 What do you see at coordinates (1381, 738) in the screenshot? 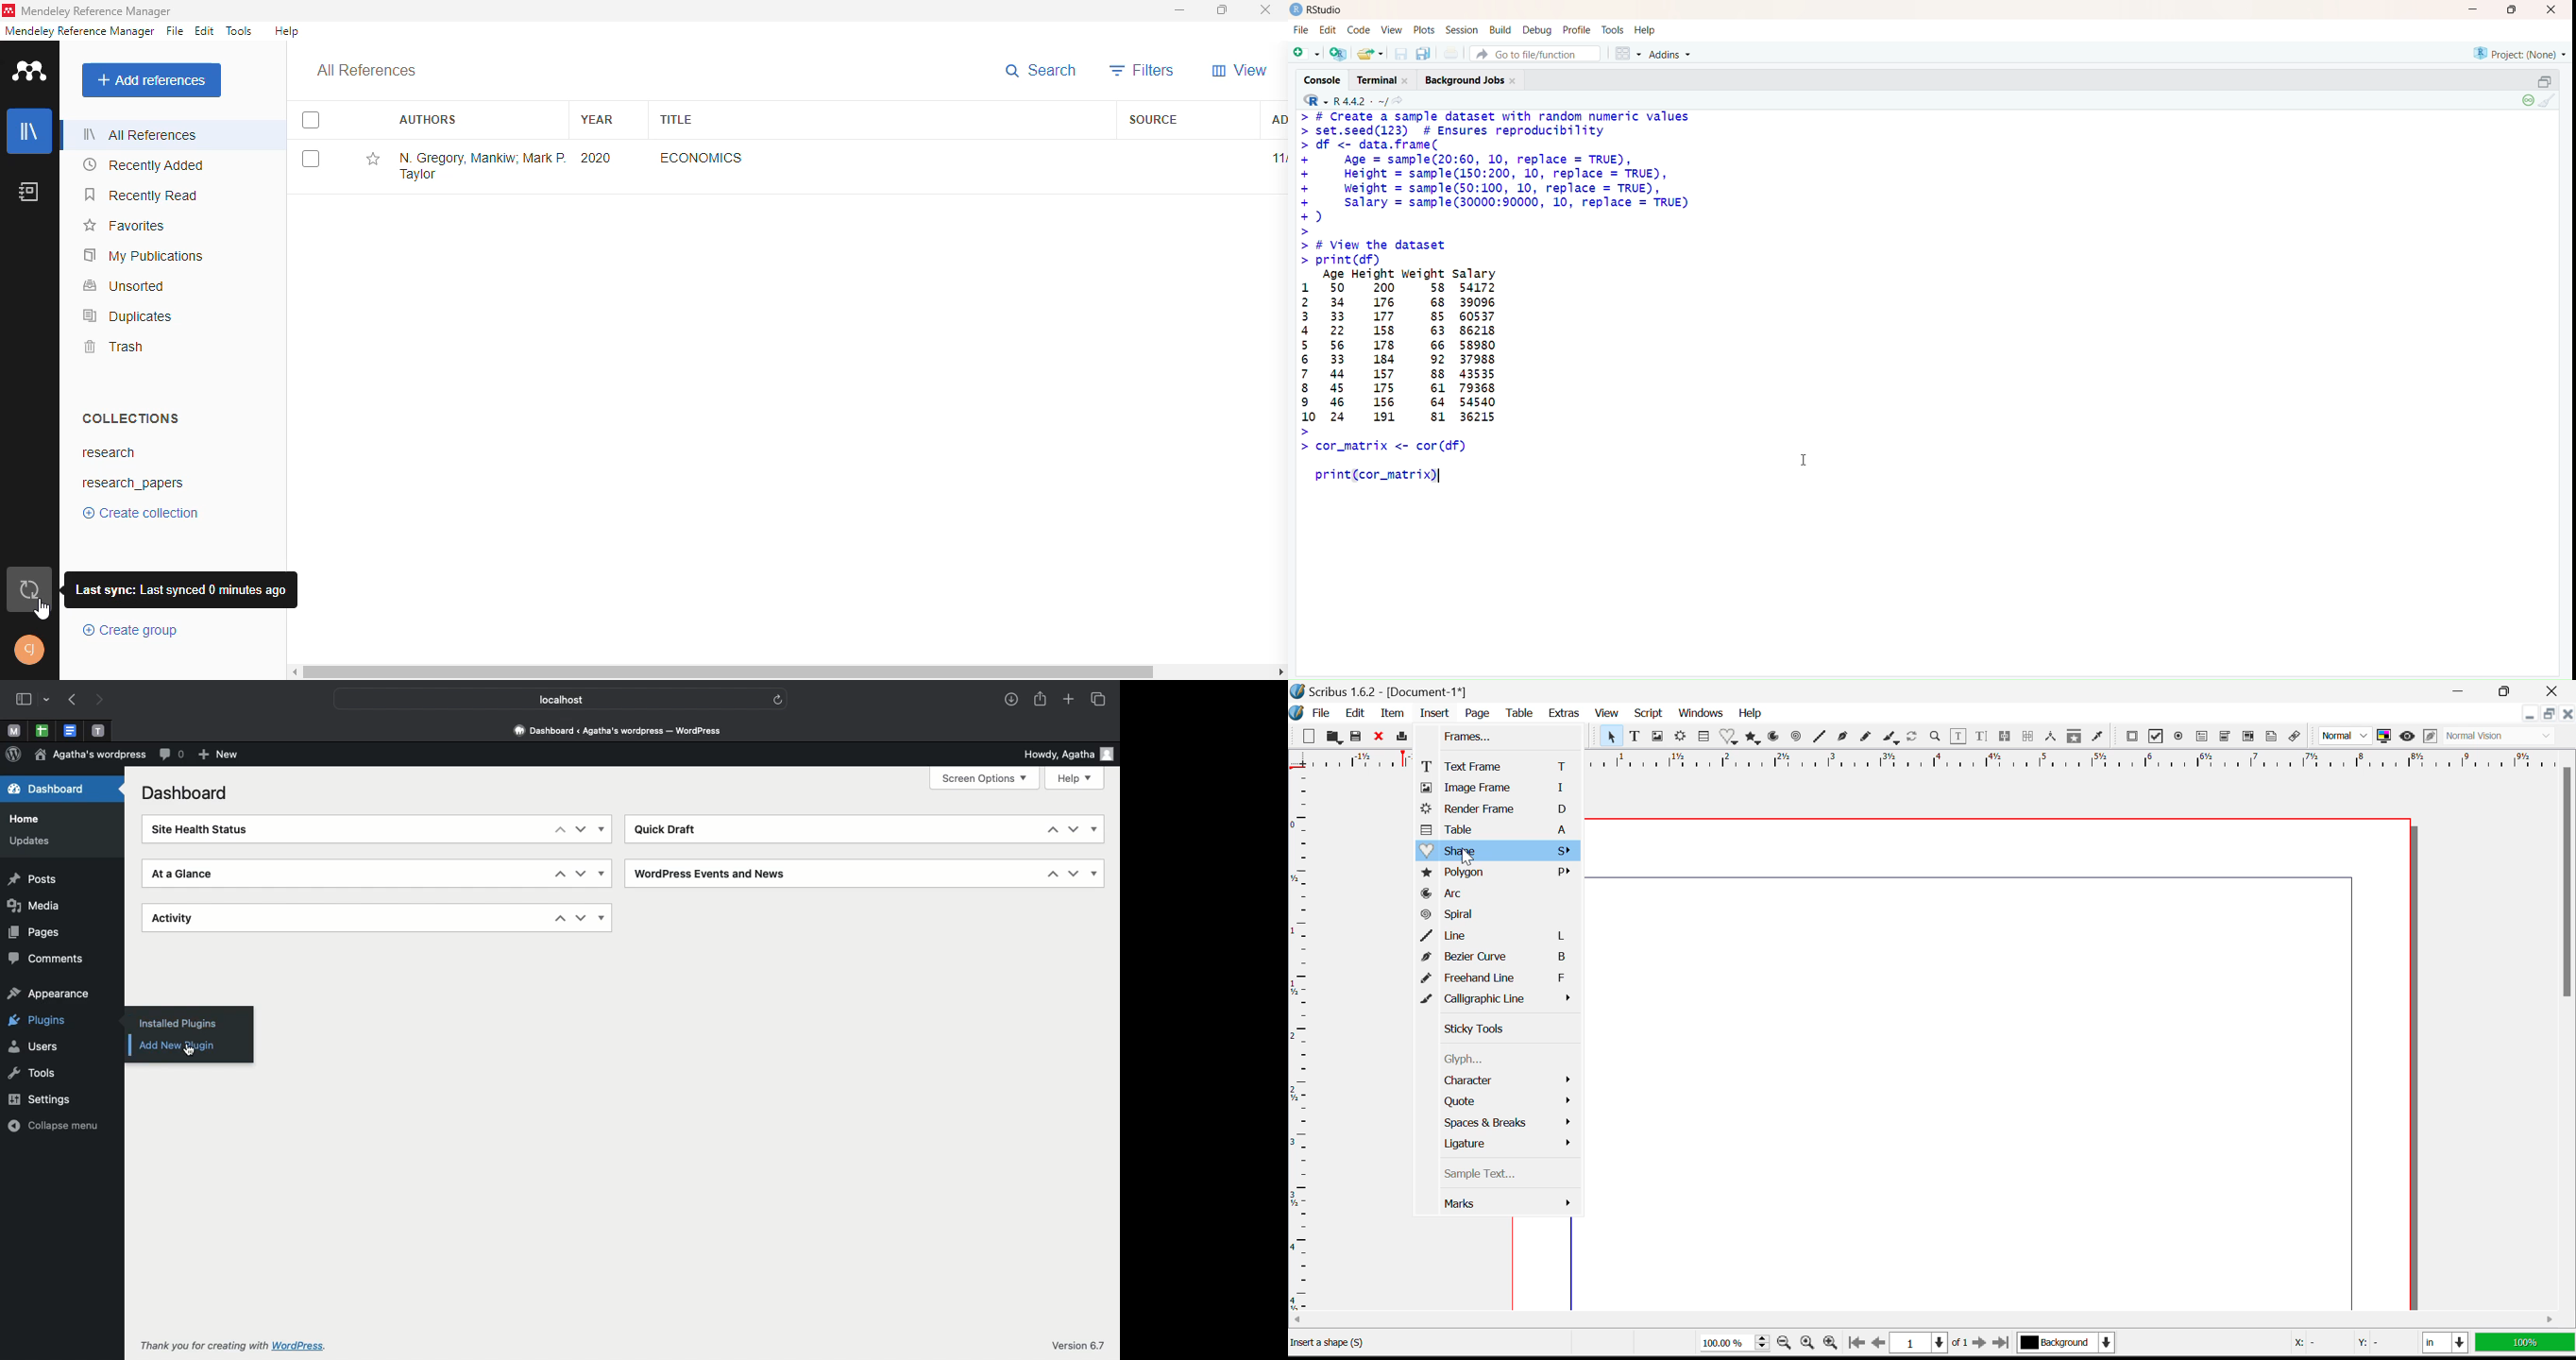
I see `Close` at bounding box center [1381, 738].